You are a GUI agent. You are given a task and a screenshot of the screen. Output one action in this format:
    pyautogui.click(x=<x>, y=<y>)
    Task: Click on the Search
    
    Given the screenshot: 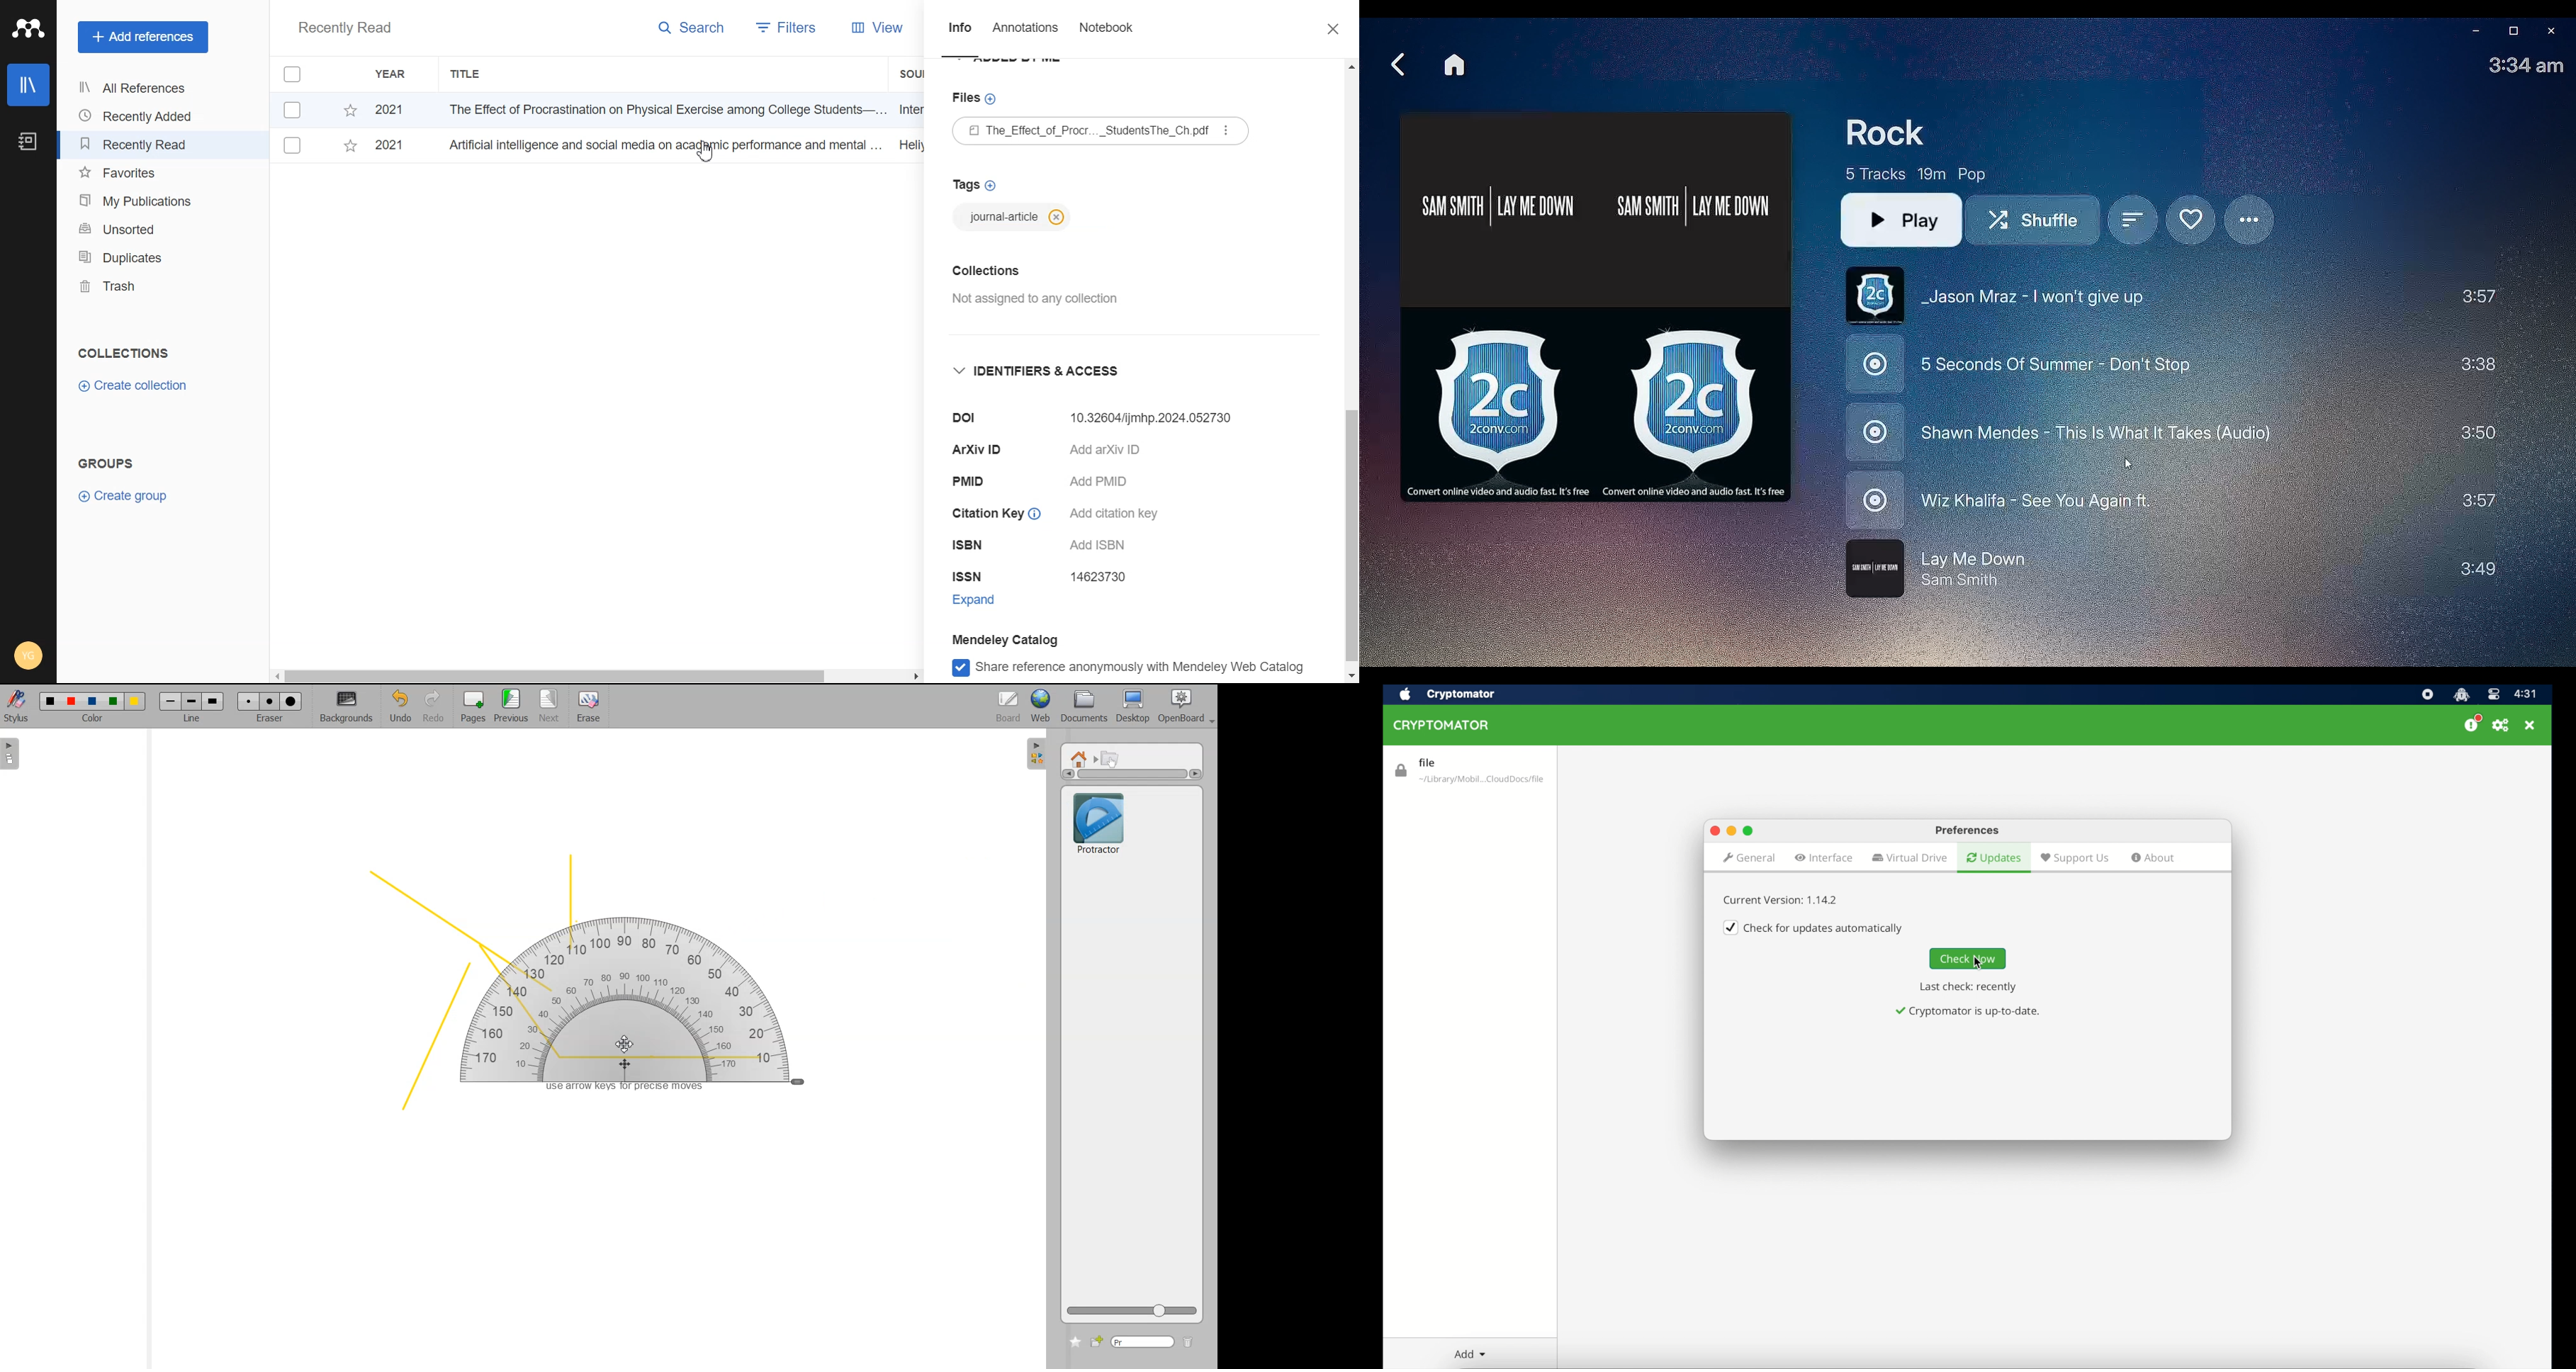 What is the action you would take?
    pyautogui.click(x=692, y=30)
    